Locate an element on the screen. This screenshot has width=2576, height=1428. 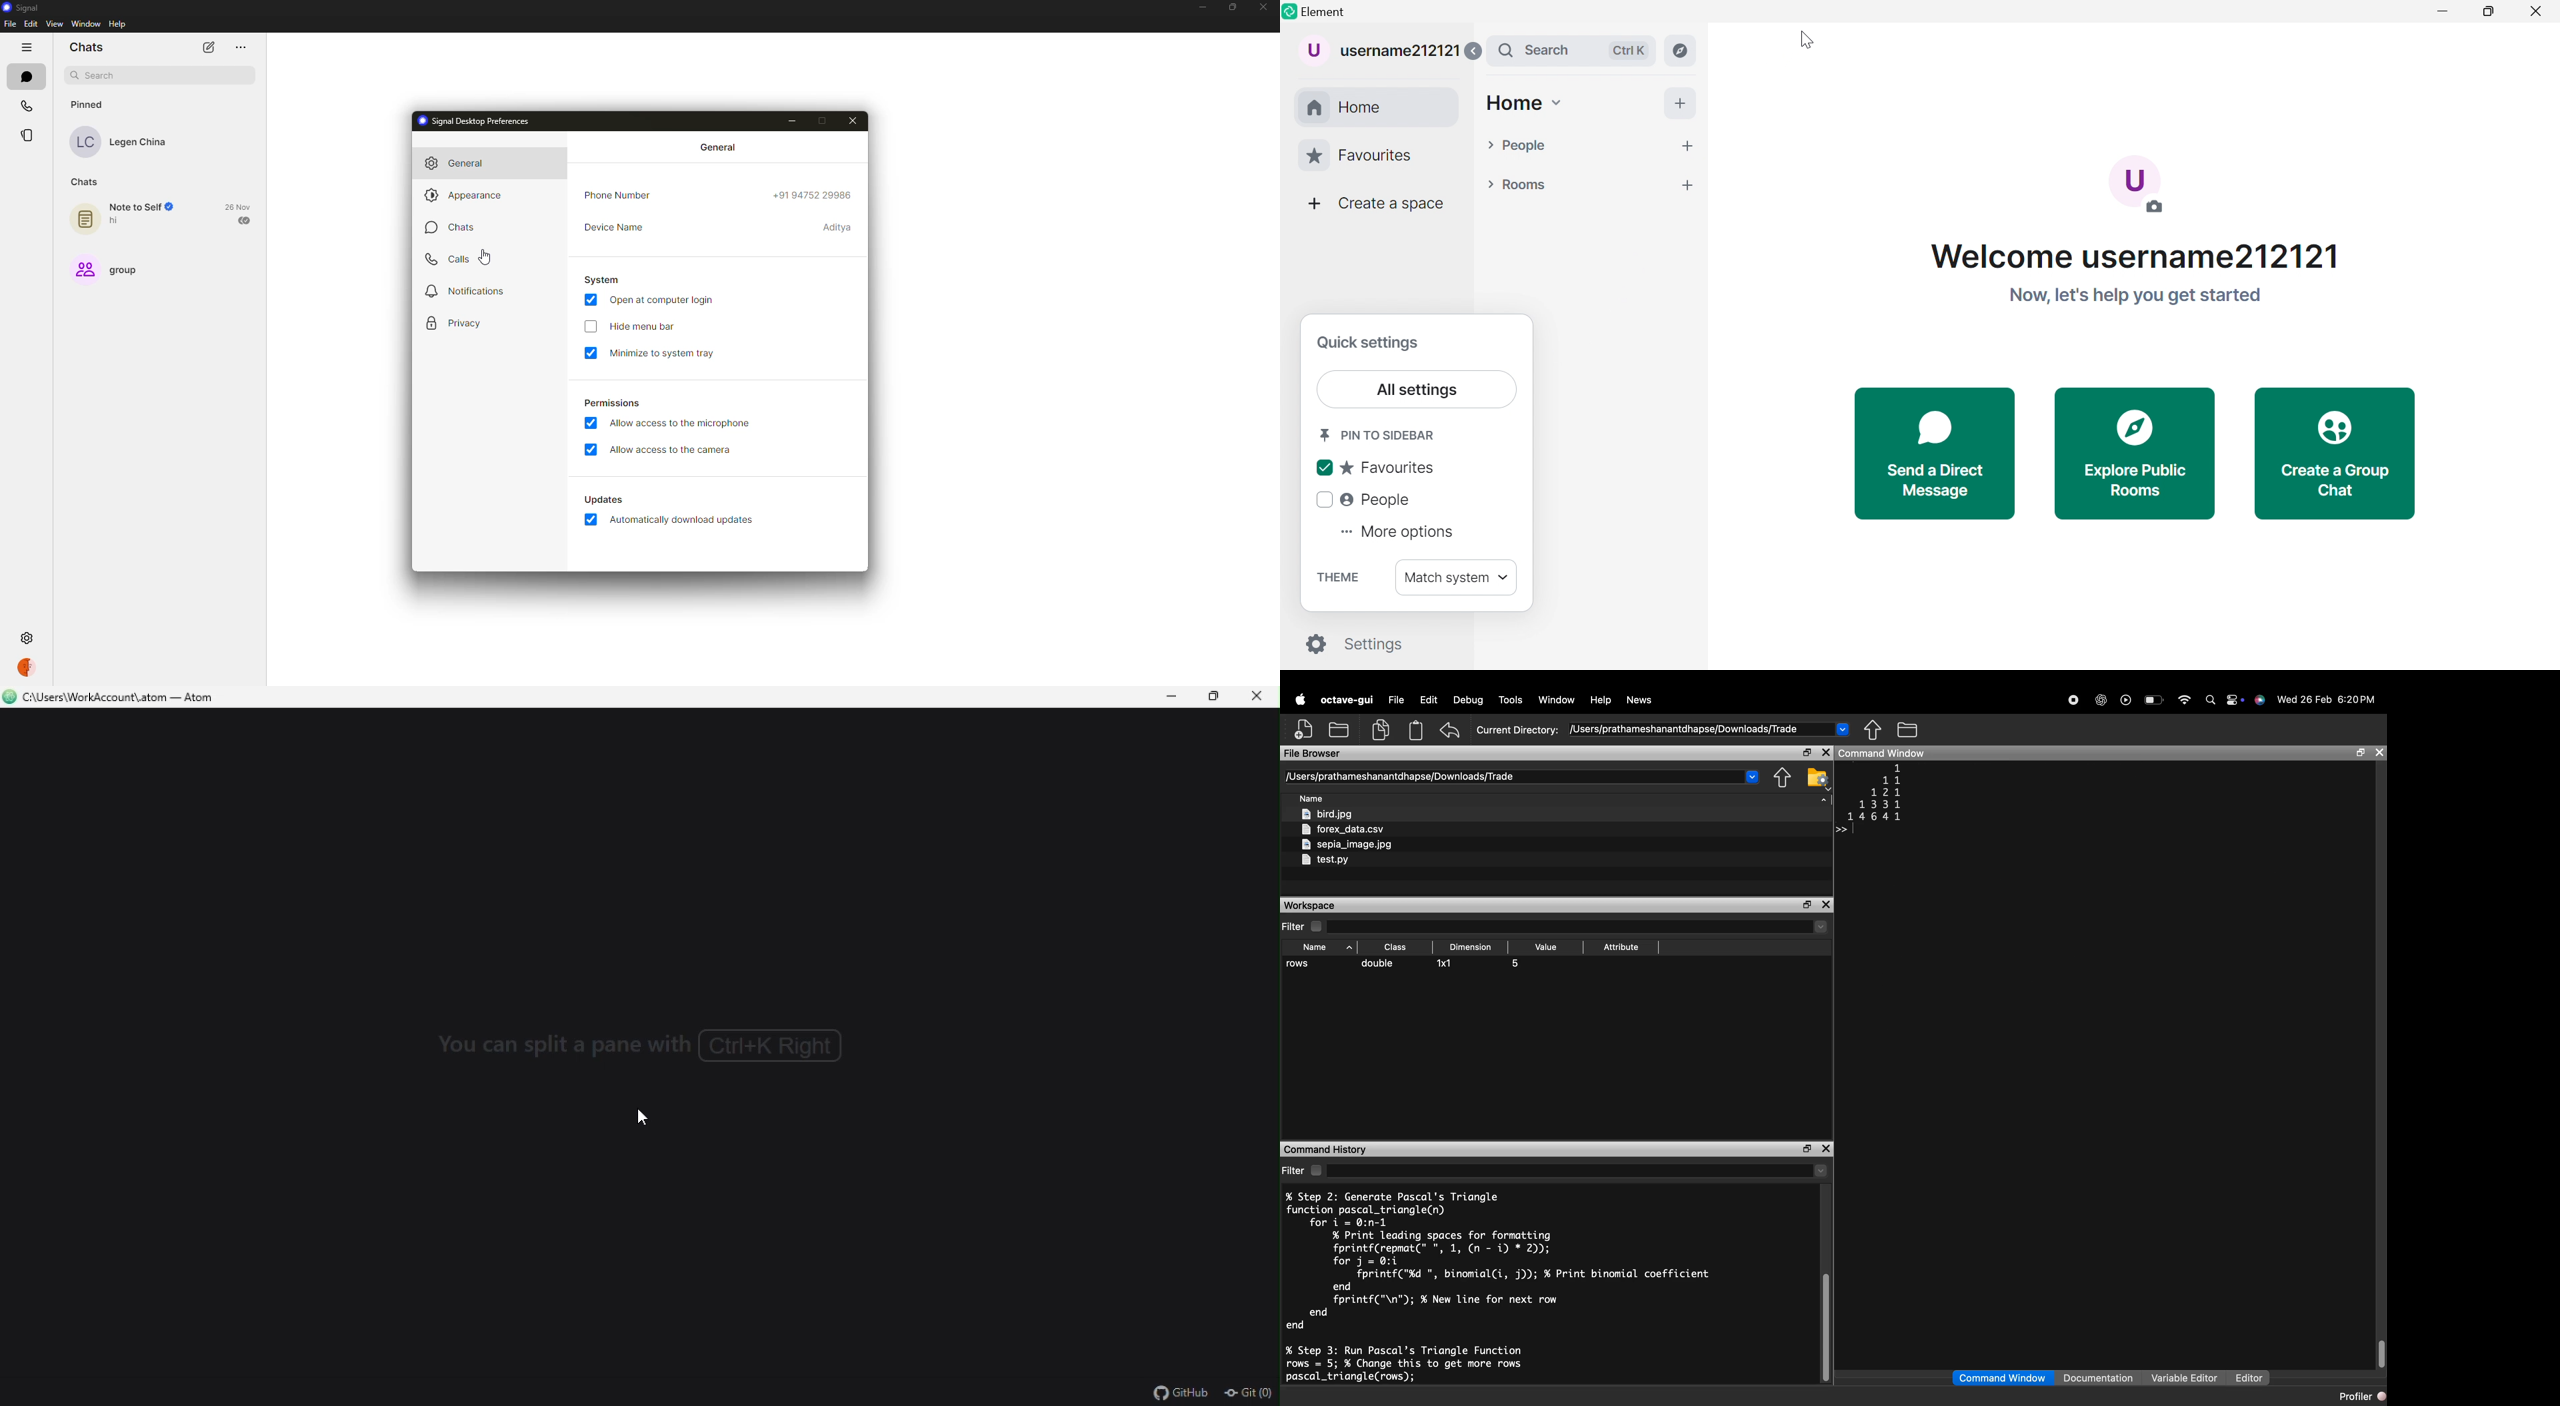
All settings is located at coordinates (1417, 389).